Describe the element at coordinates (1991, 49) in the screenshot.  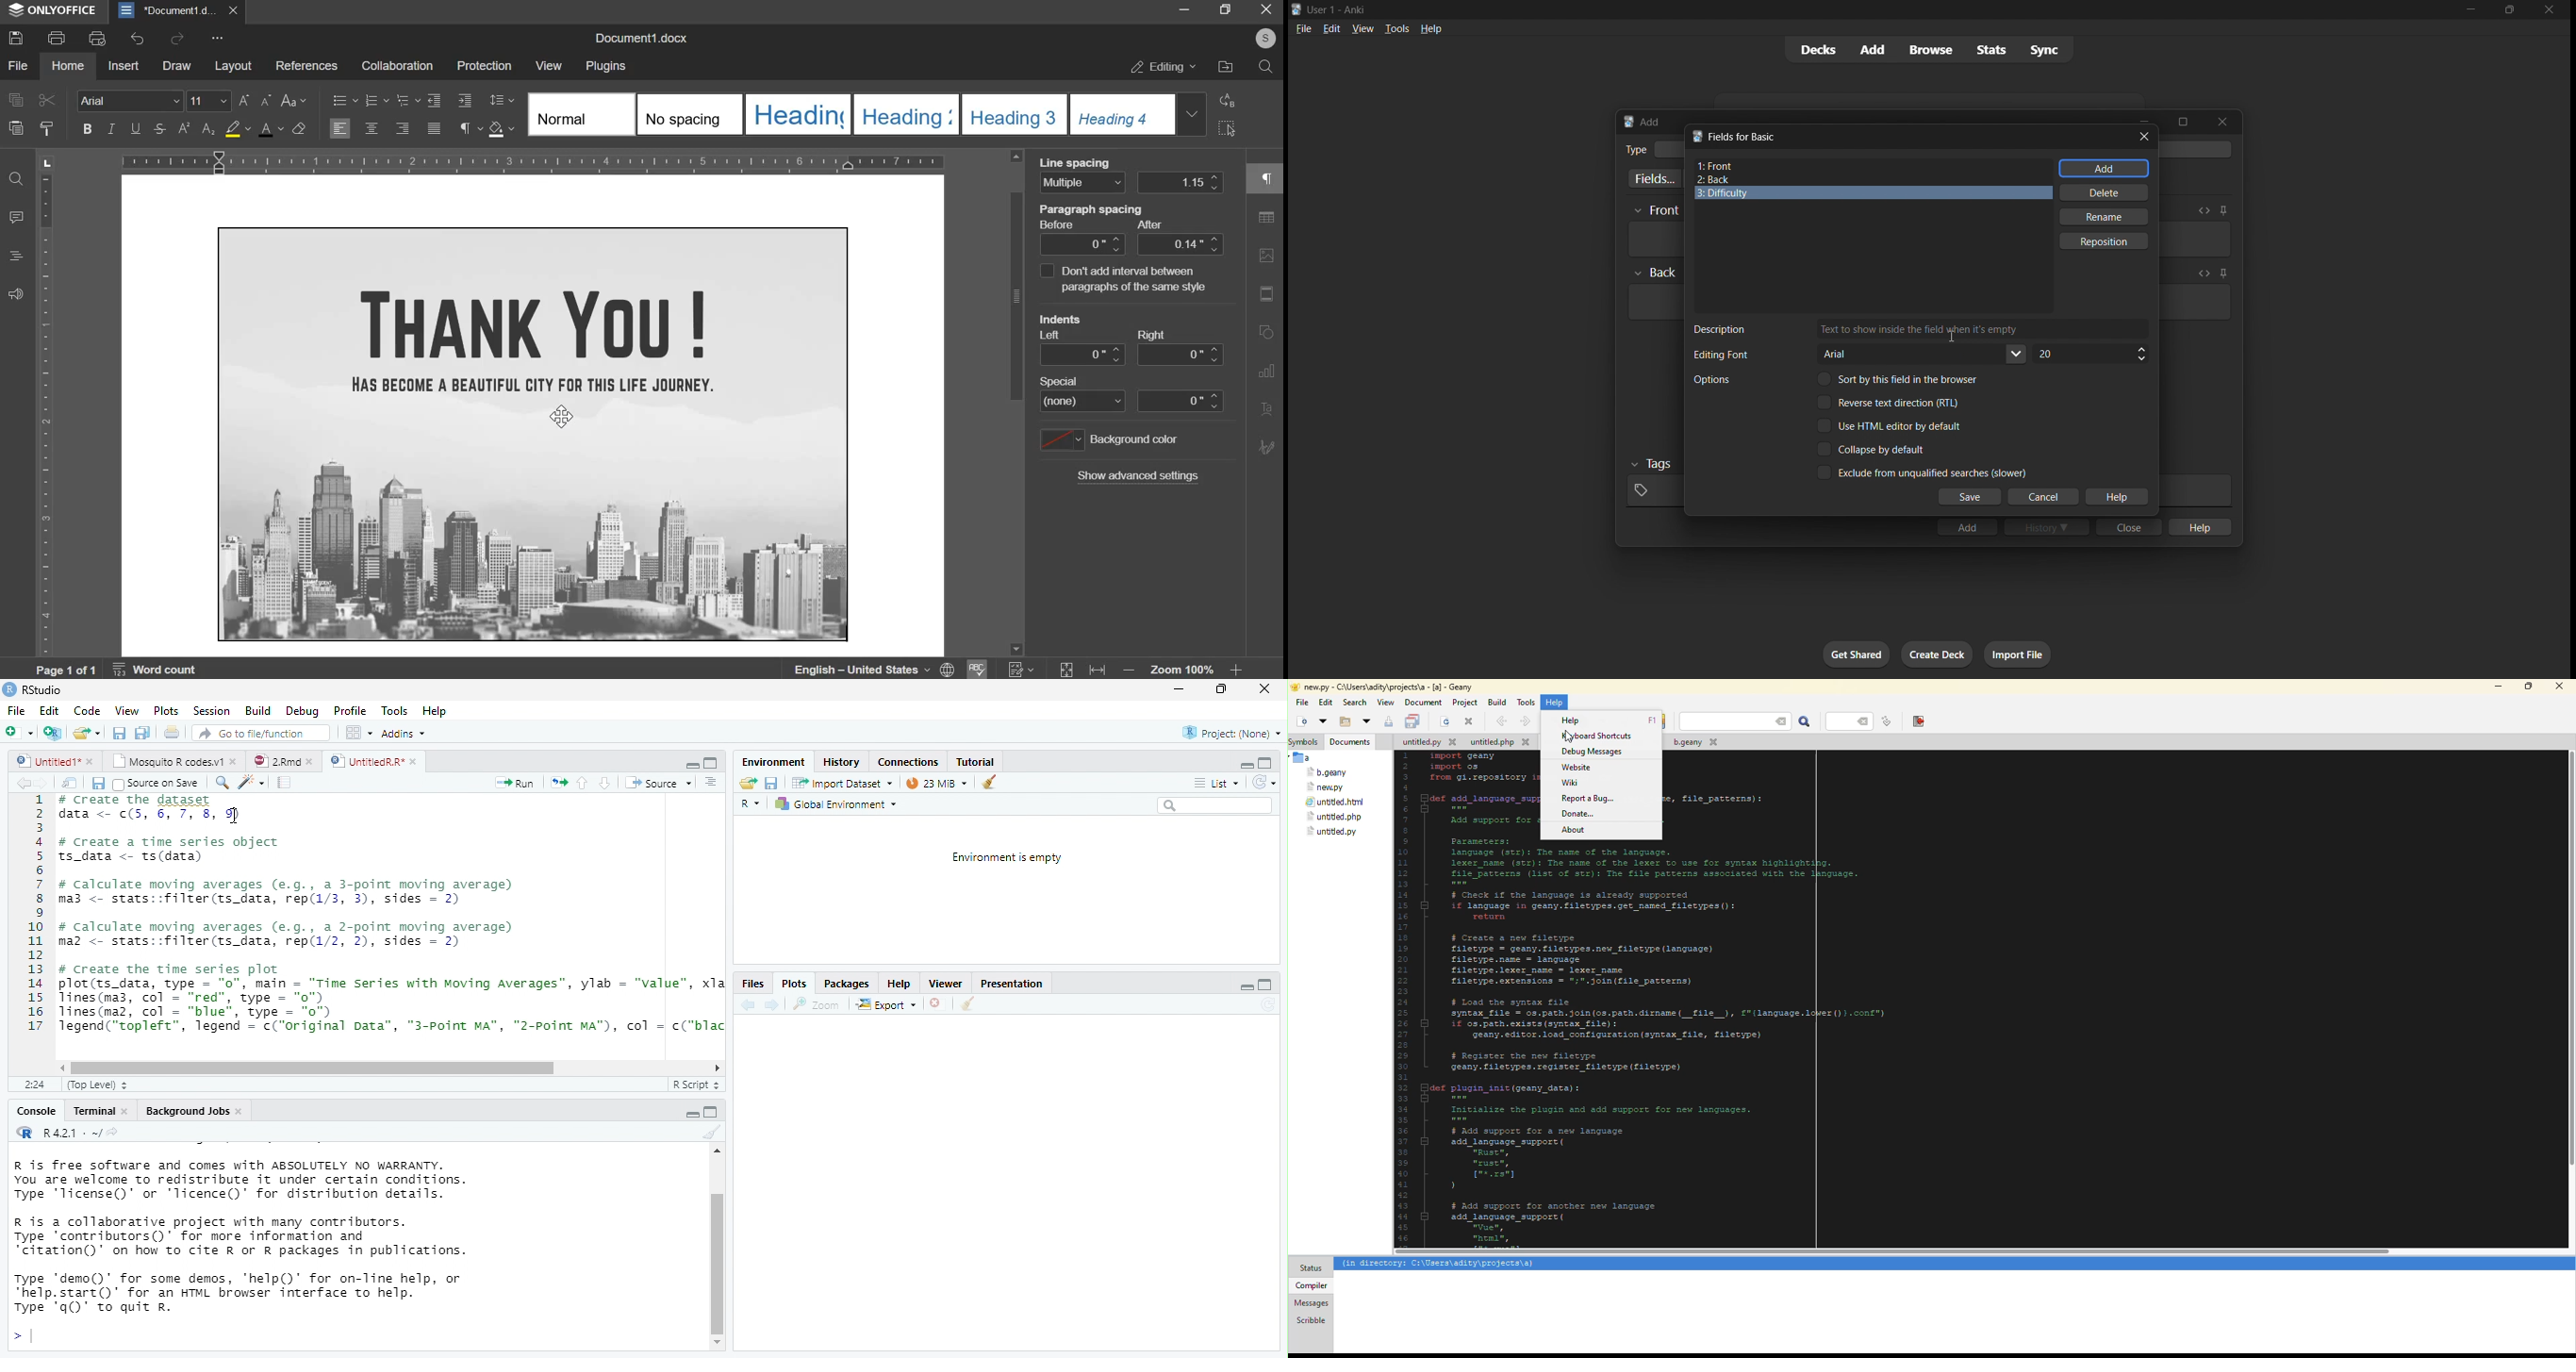
I see `stats` at that location.